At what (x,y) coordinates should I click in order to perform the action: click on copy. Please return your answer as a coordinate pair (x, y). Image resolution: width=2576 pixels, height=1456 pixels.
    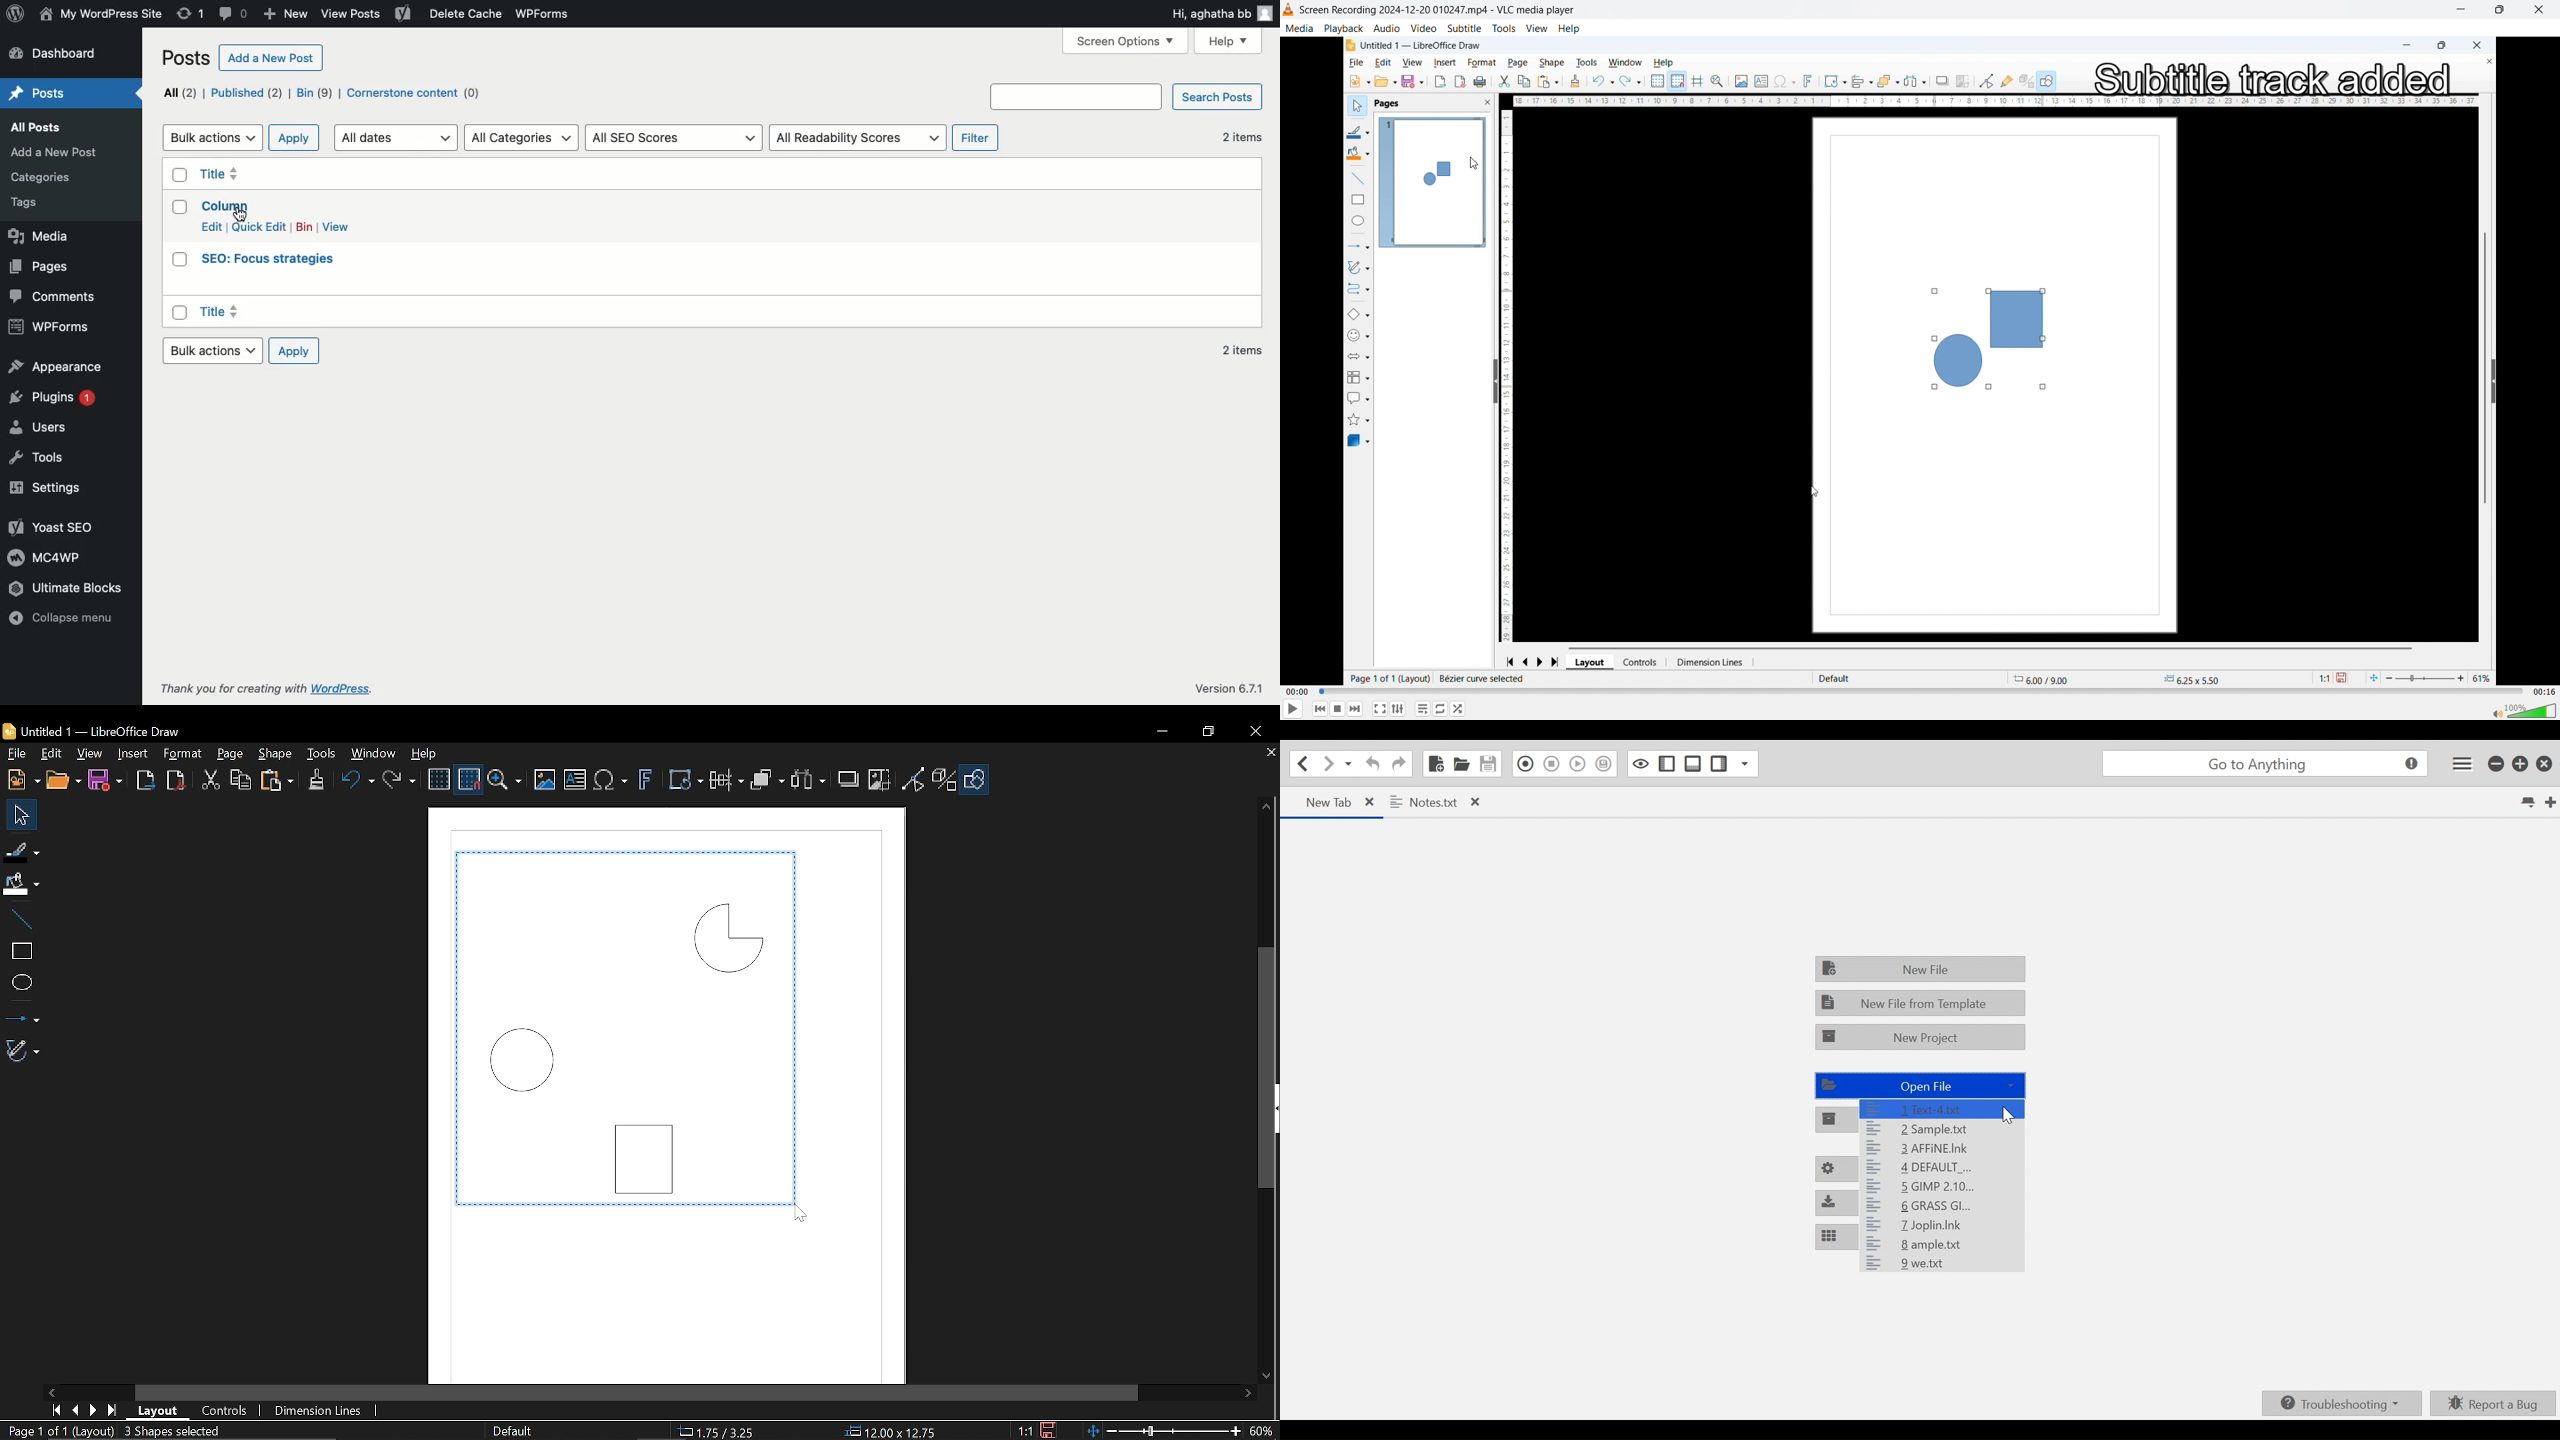
    Looking at the image, I should click on (1524, 81).